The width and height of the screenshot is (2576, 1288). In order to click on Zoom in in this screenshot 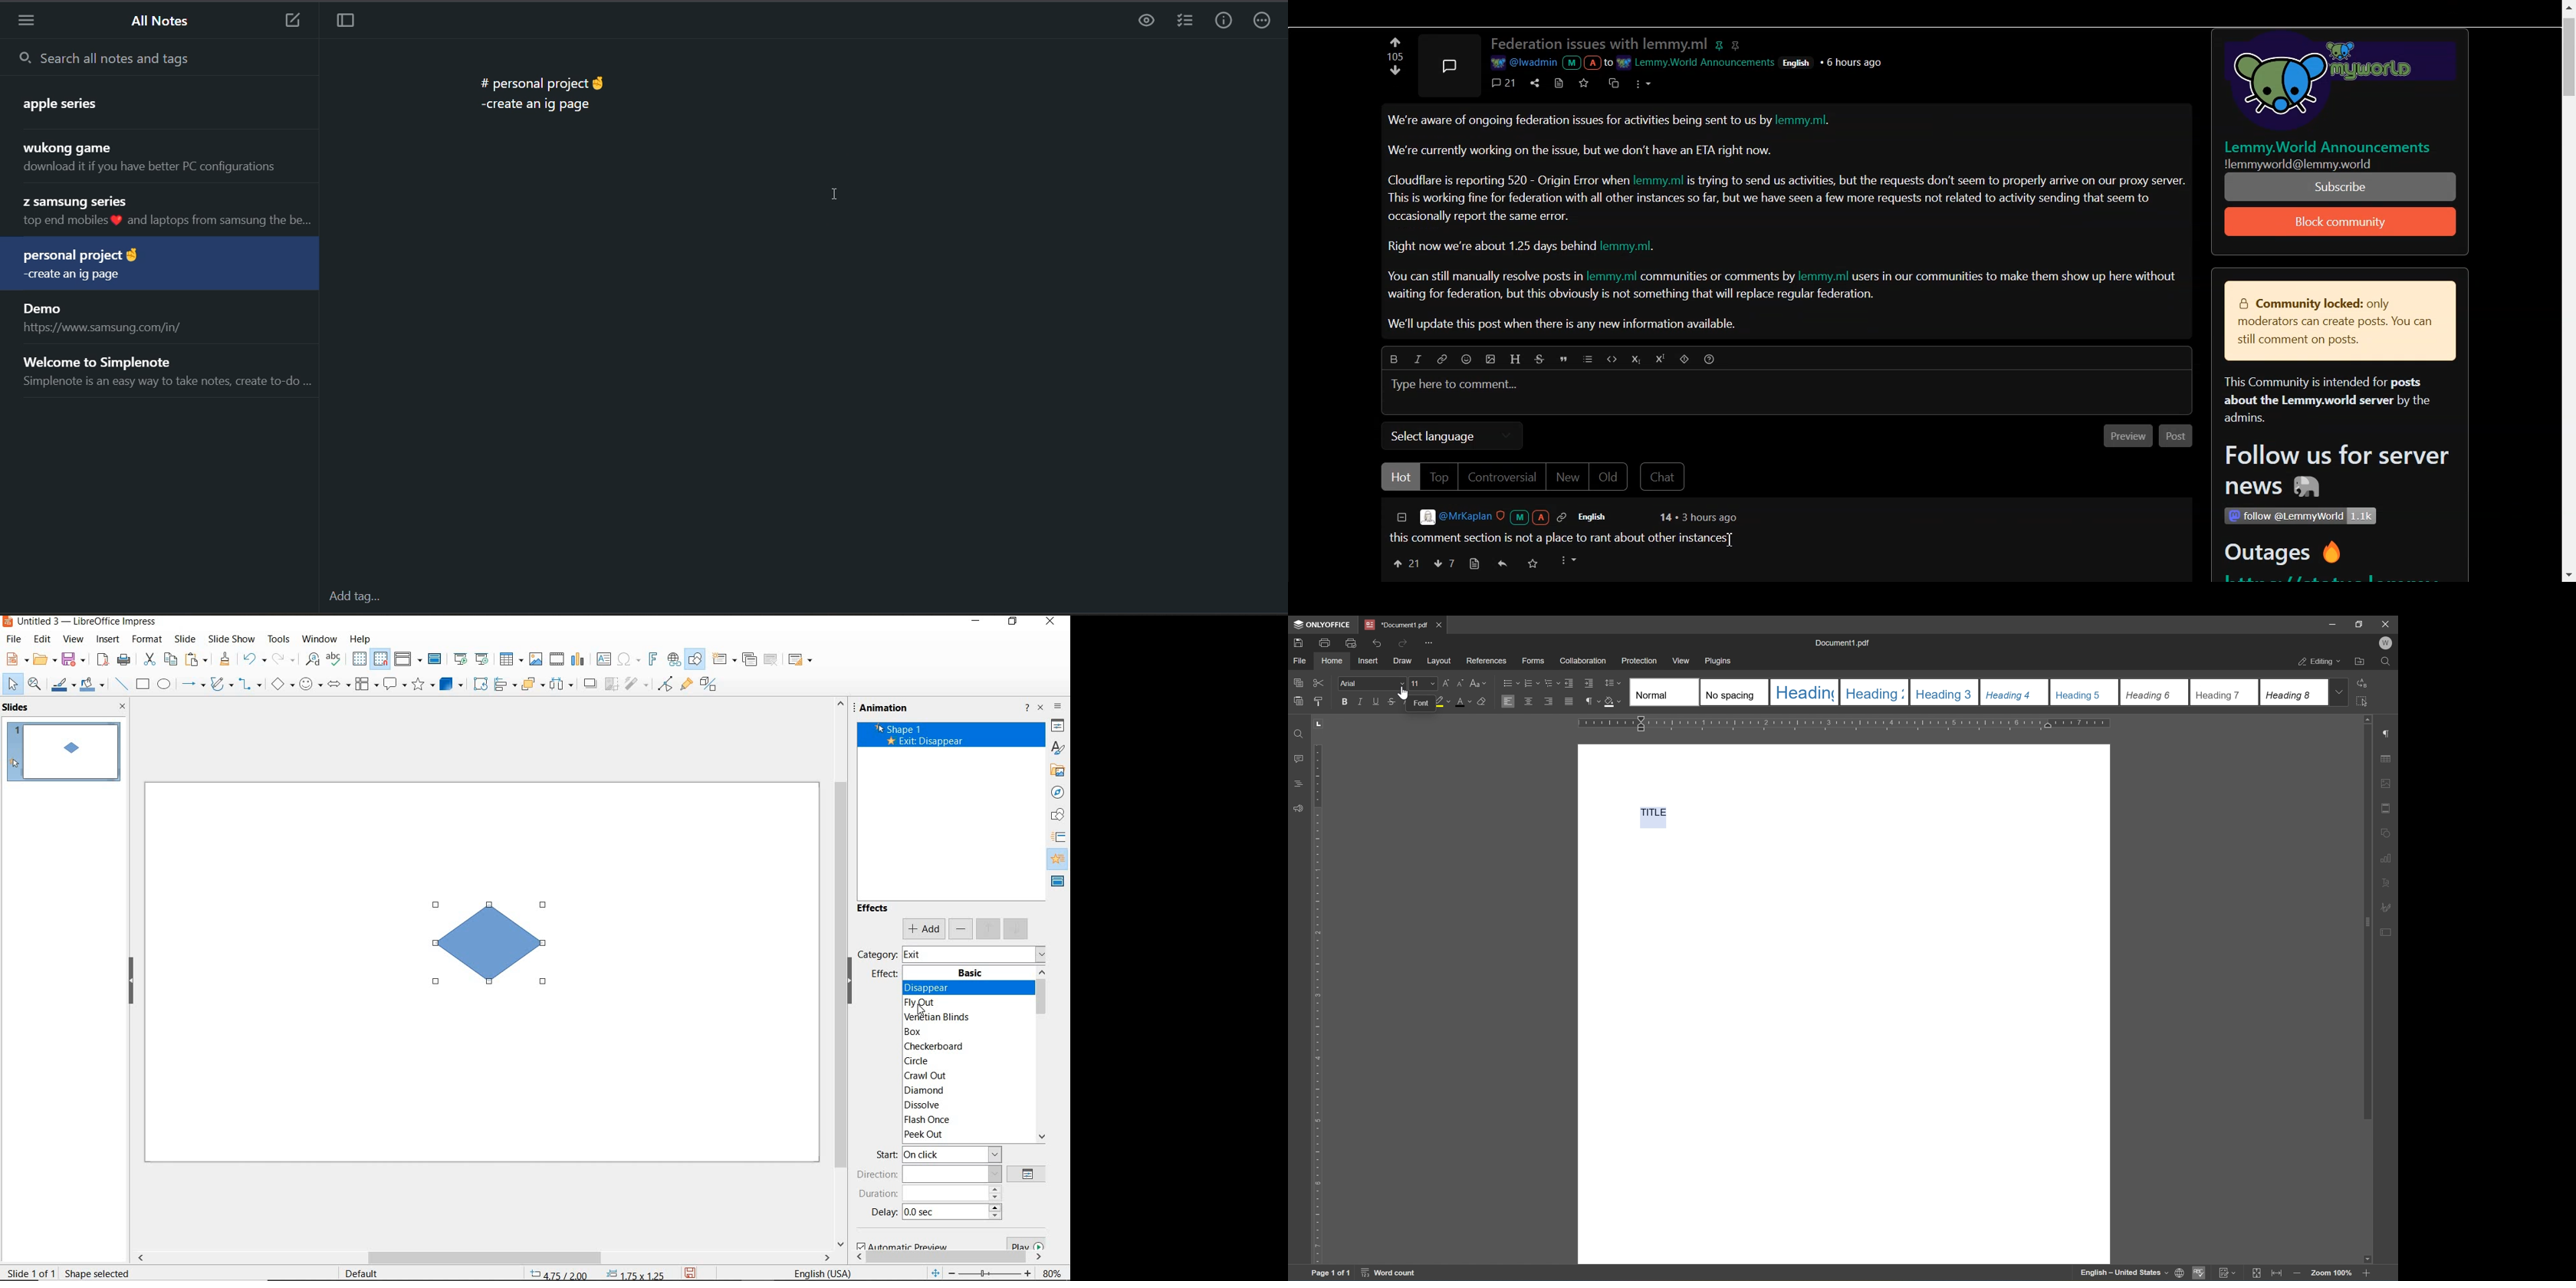, I will do `click(2369, 1273)`.